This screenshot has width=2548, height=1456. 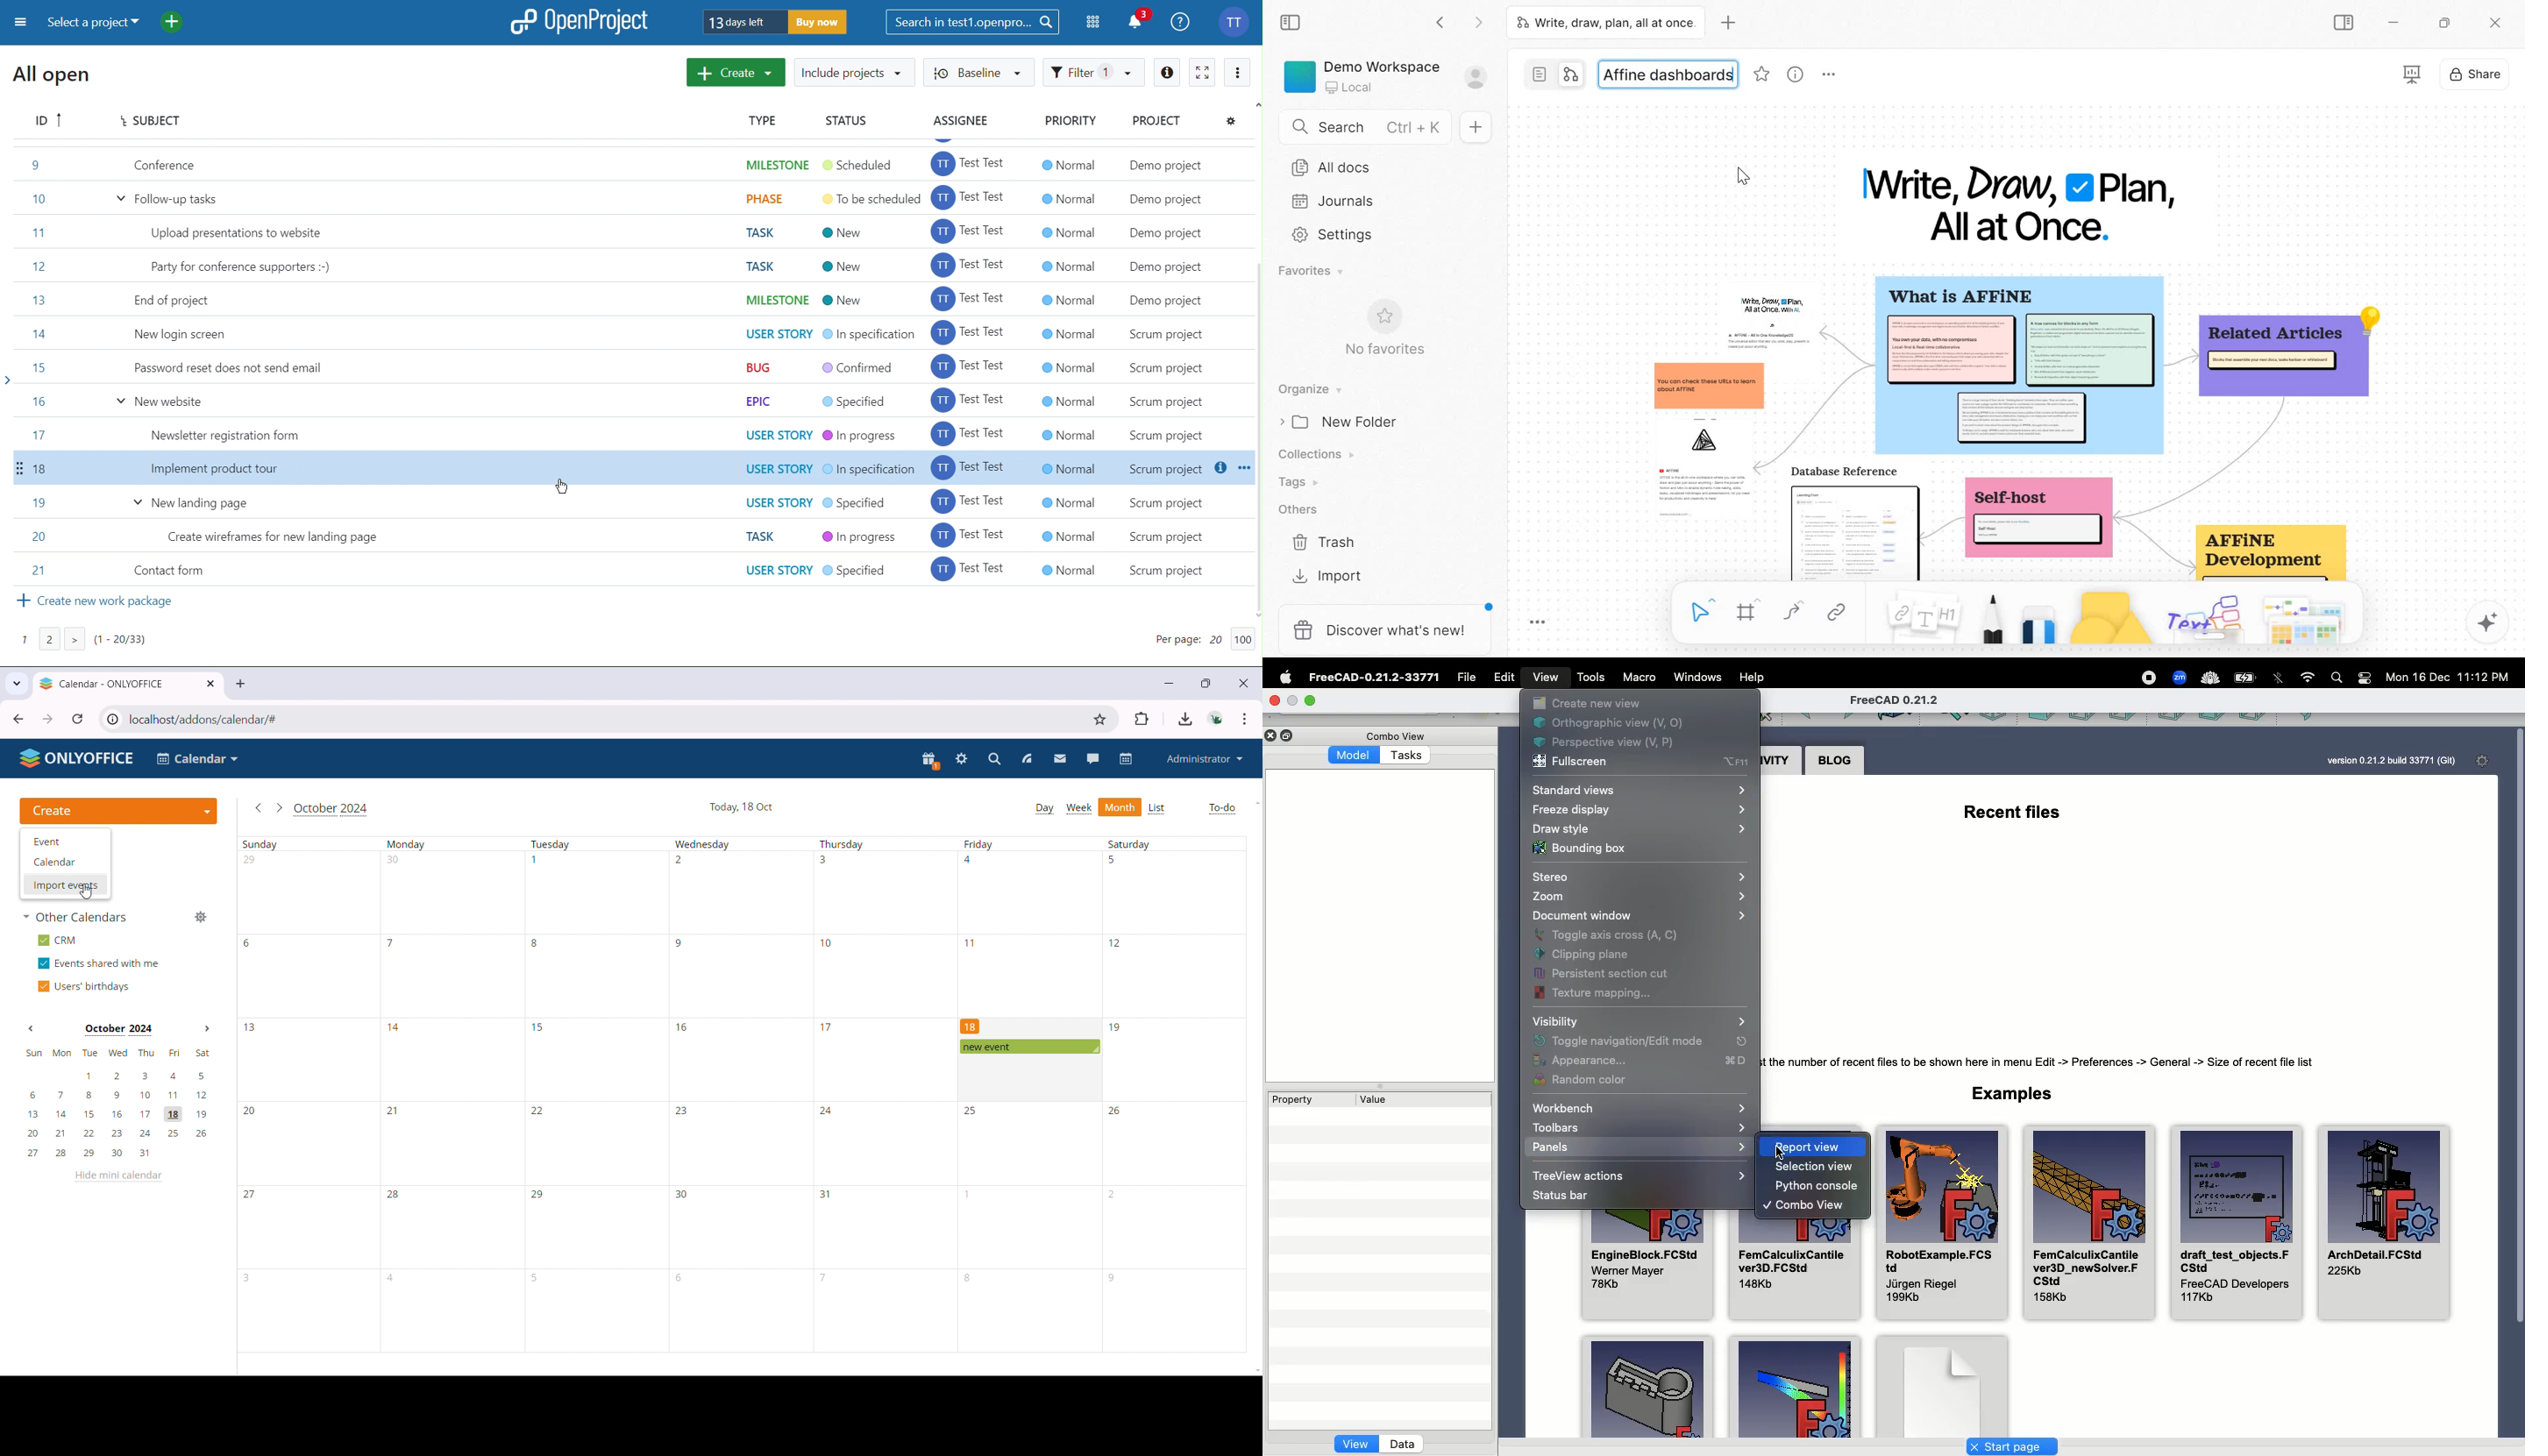 I want to click on Thursday, so click(x=842, y=845).